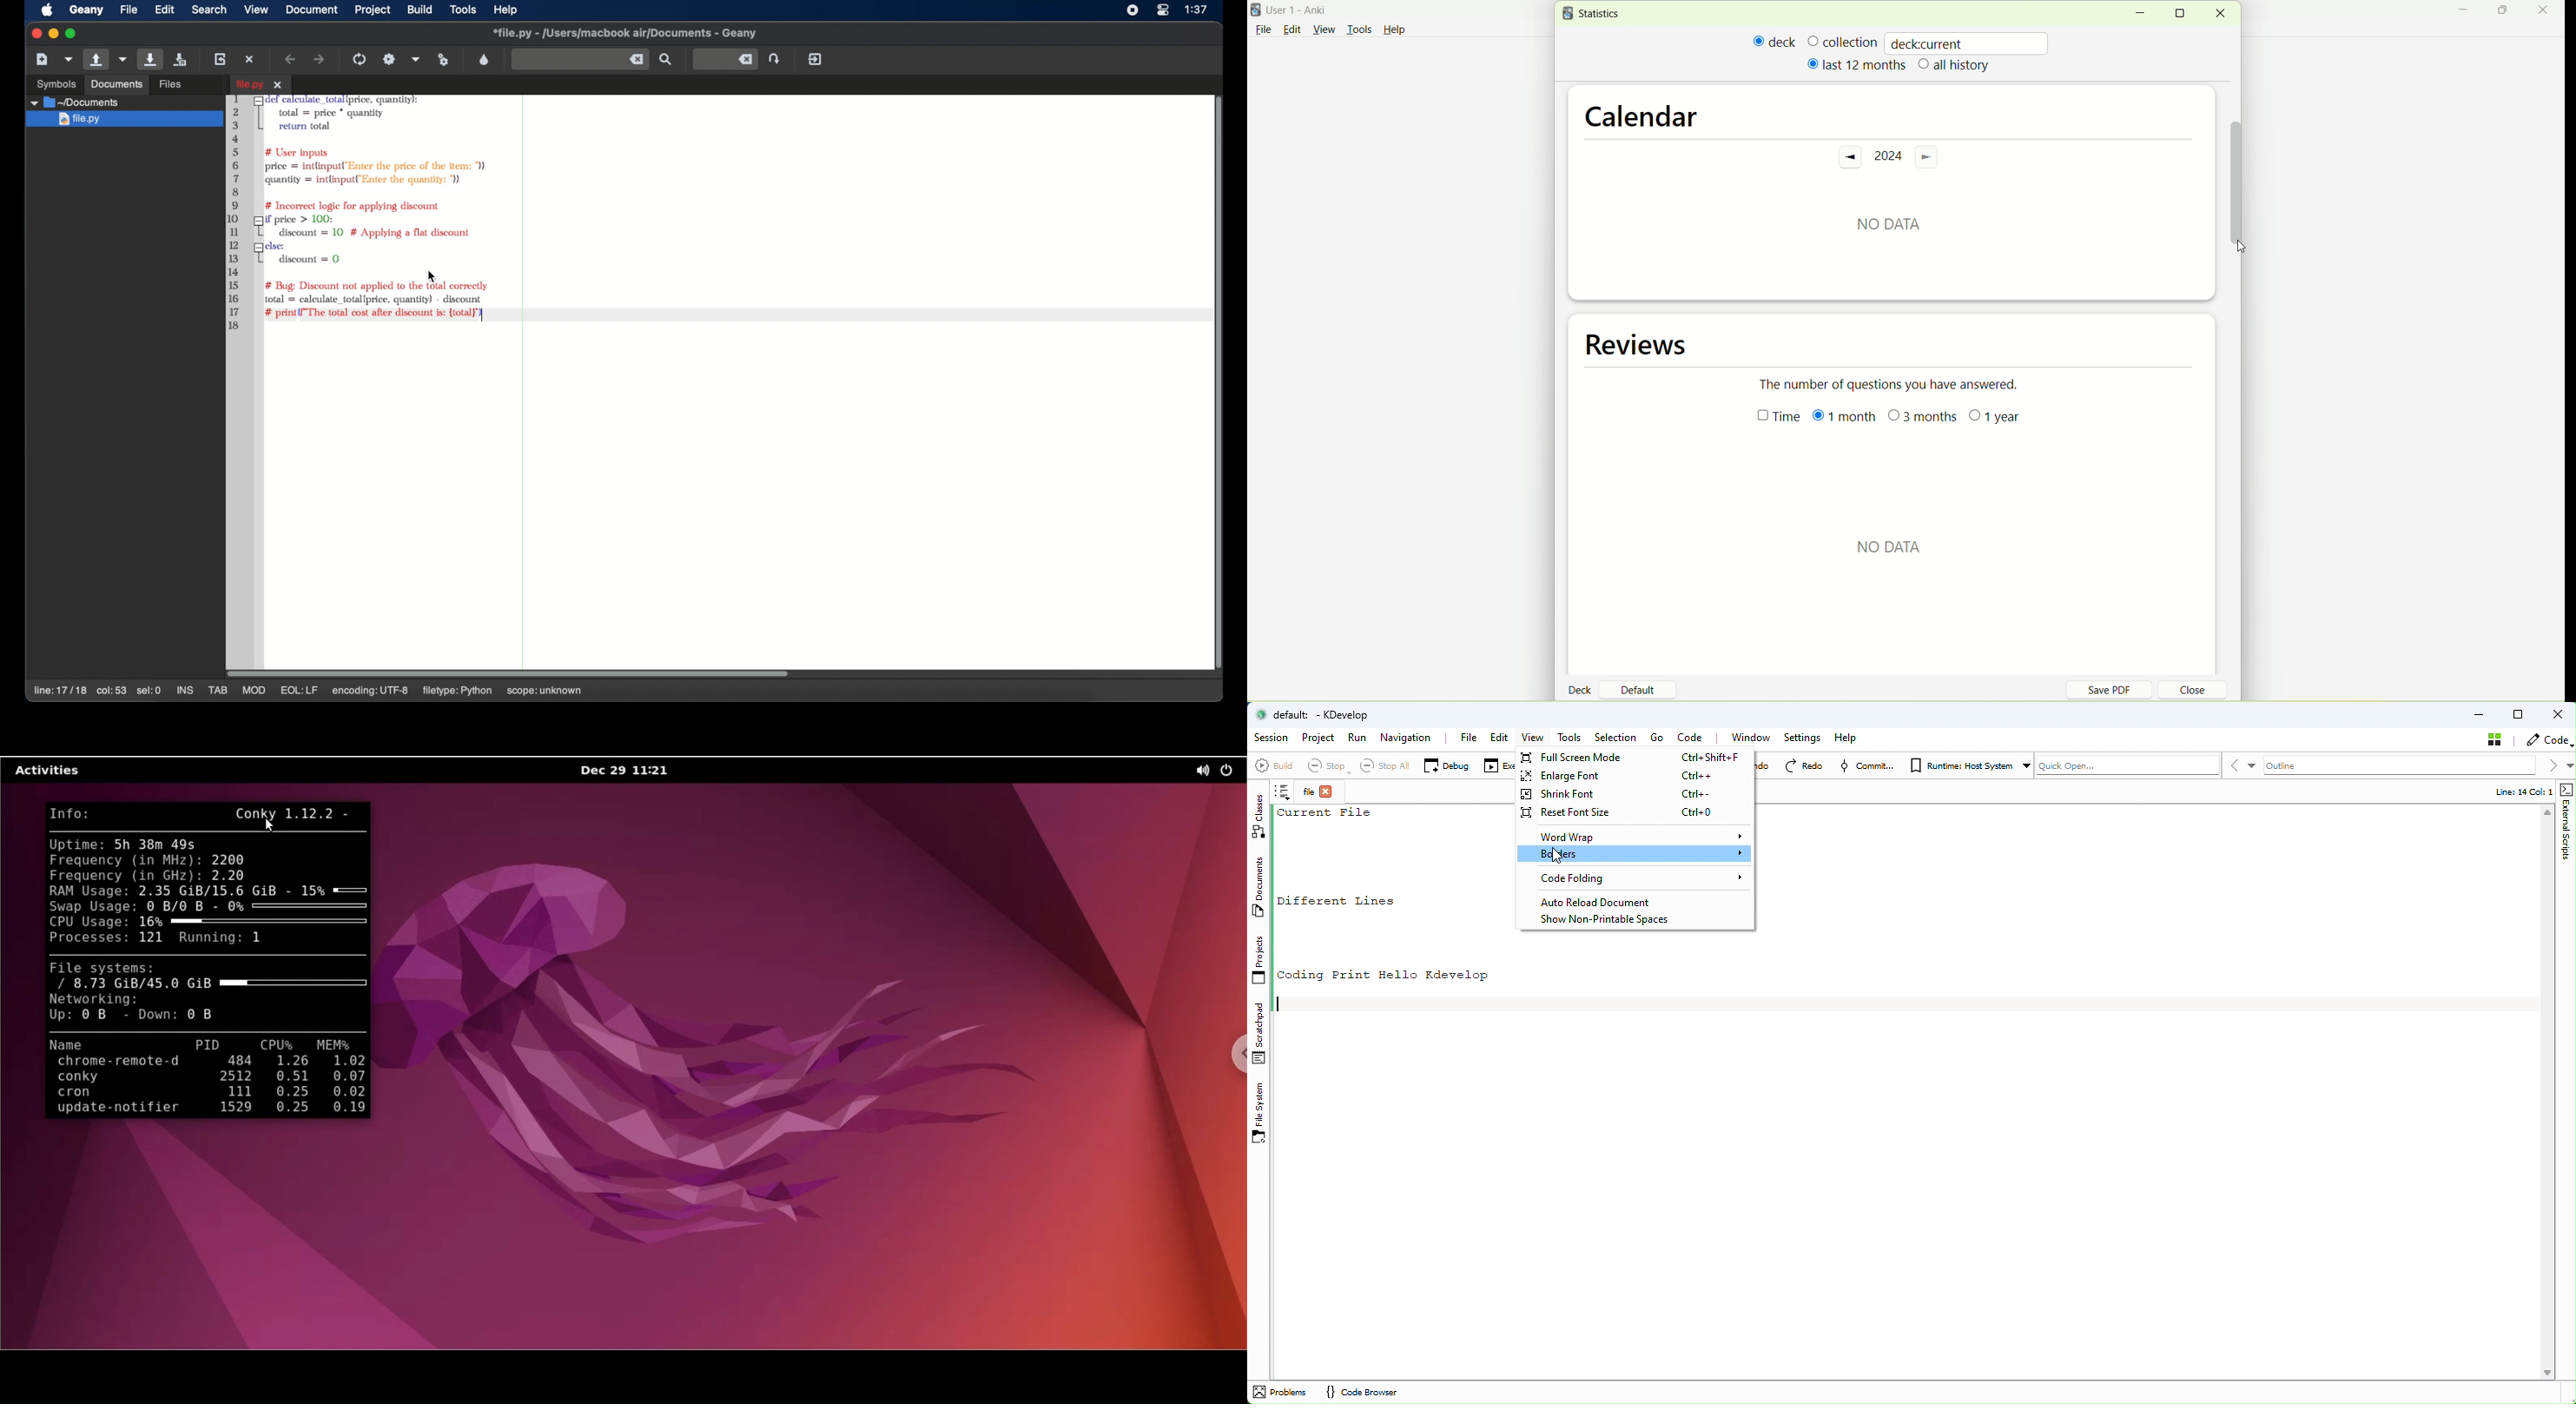 The width and height of the screenshot is (2576, 1428). I want to click on last 12 months, so click(1856, 64).